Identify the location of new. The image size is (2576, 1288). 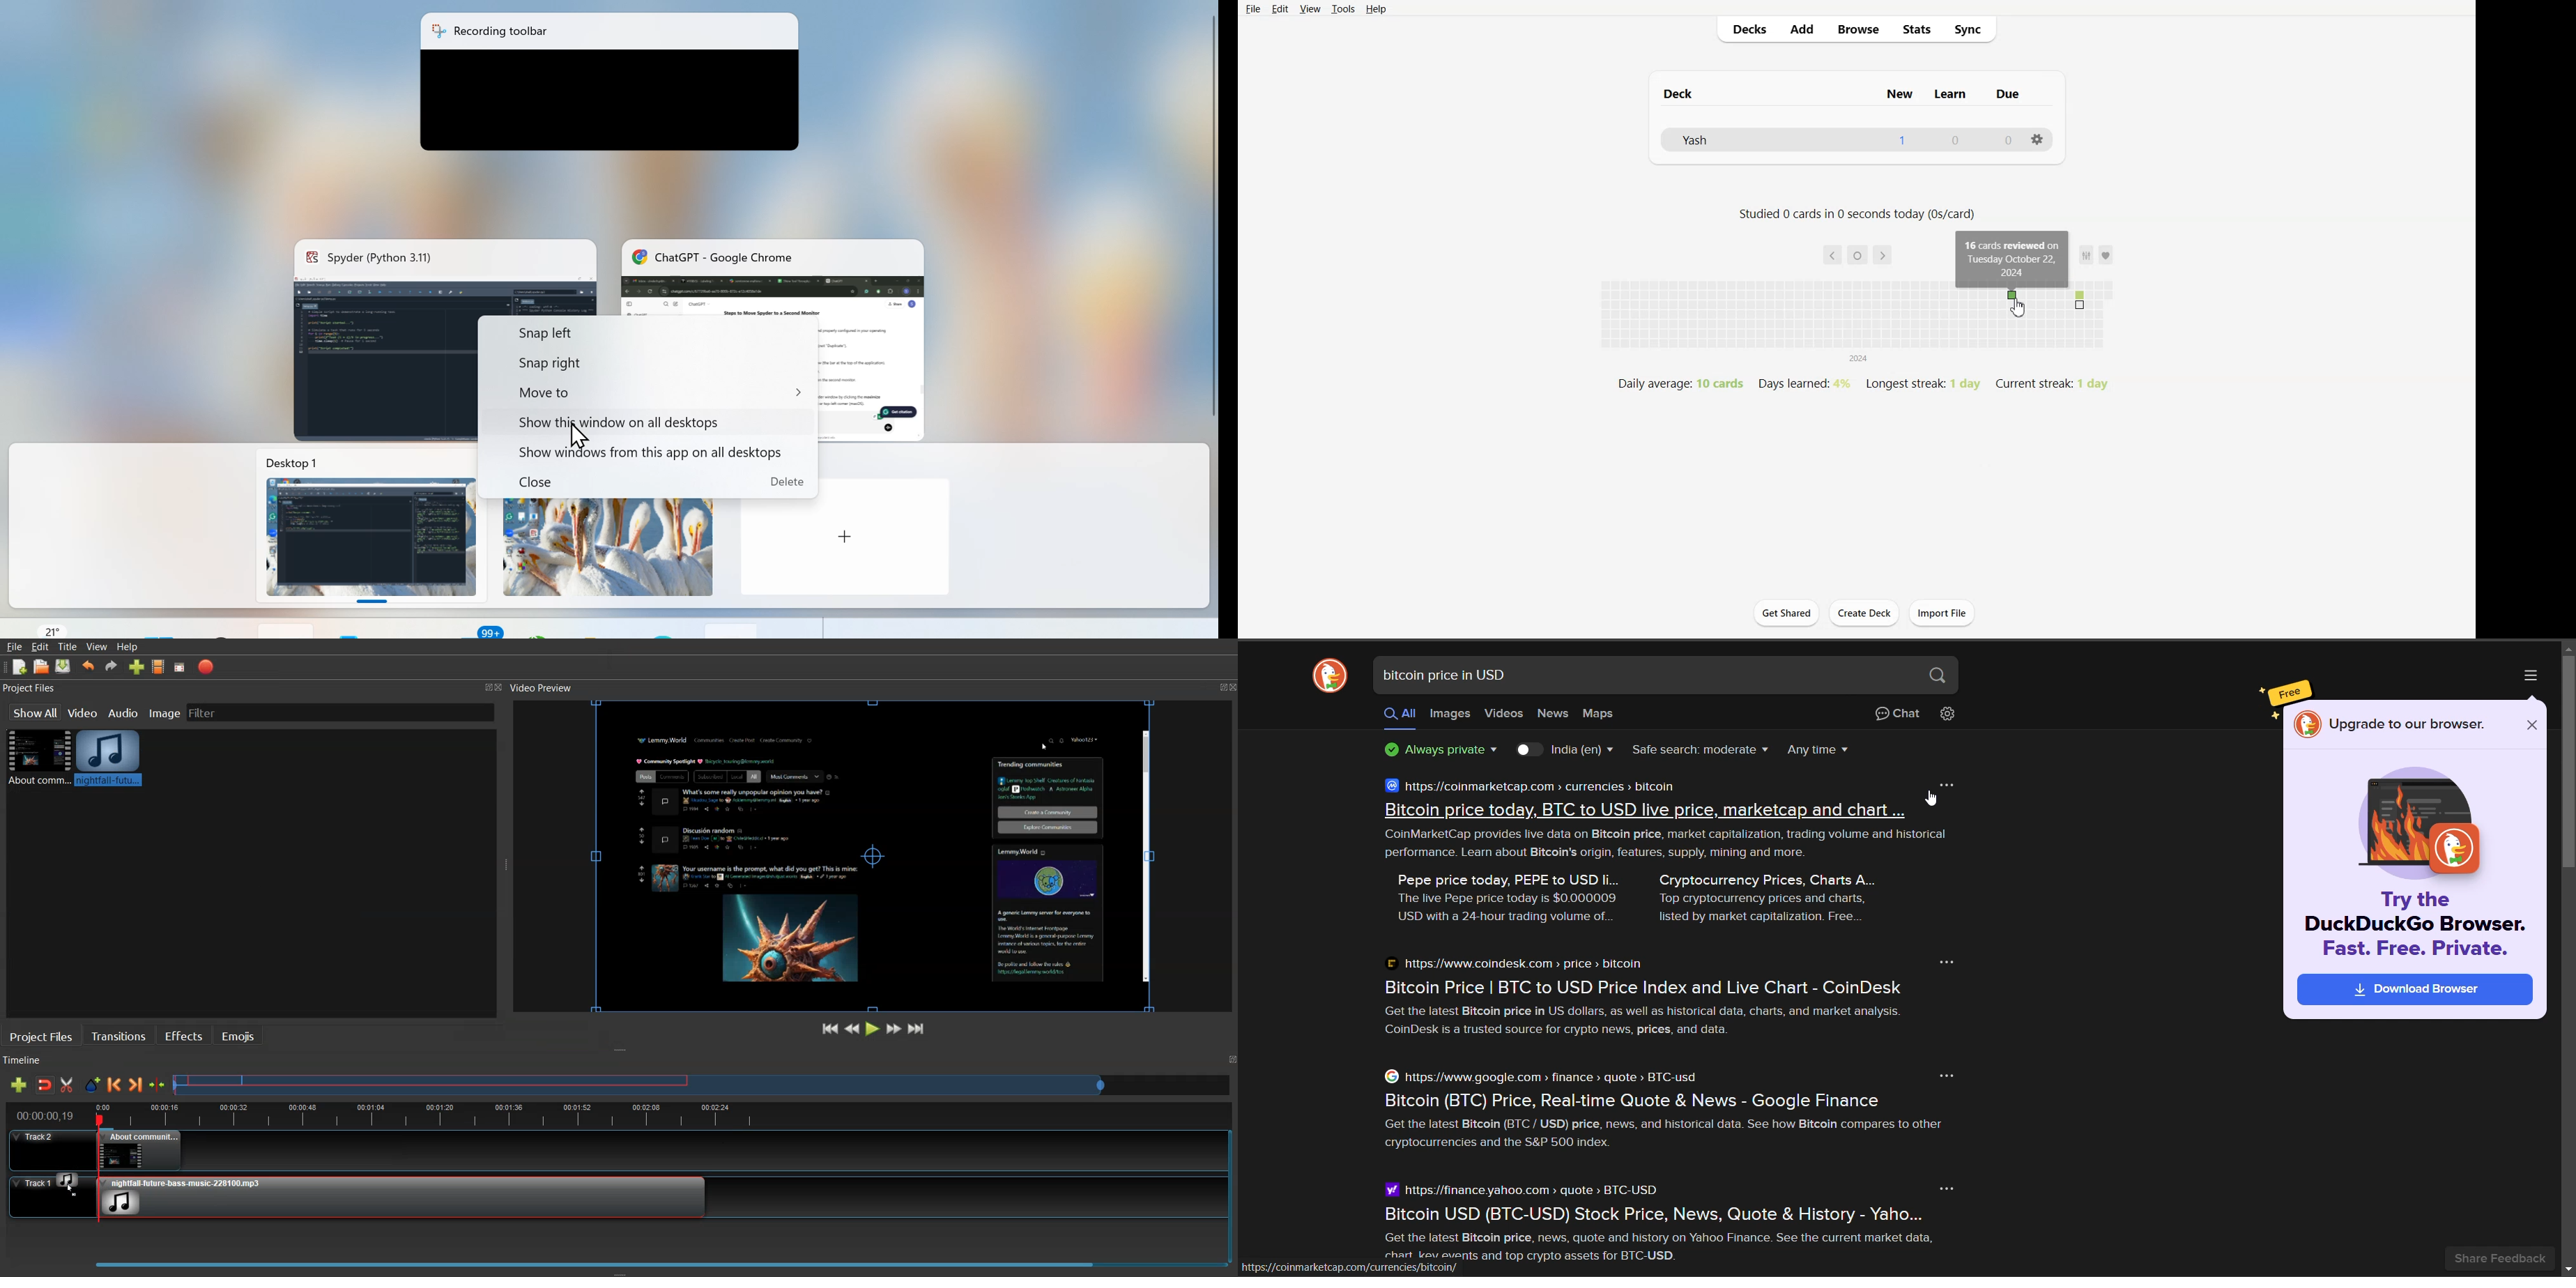
(1901, 93).